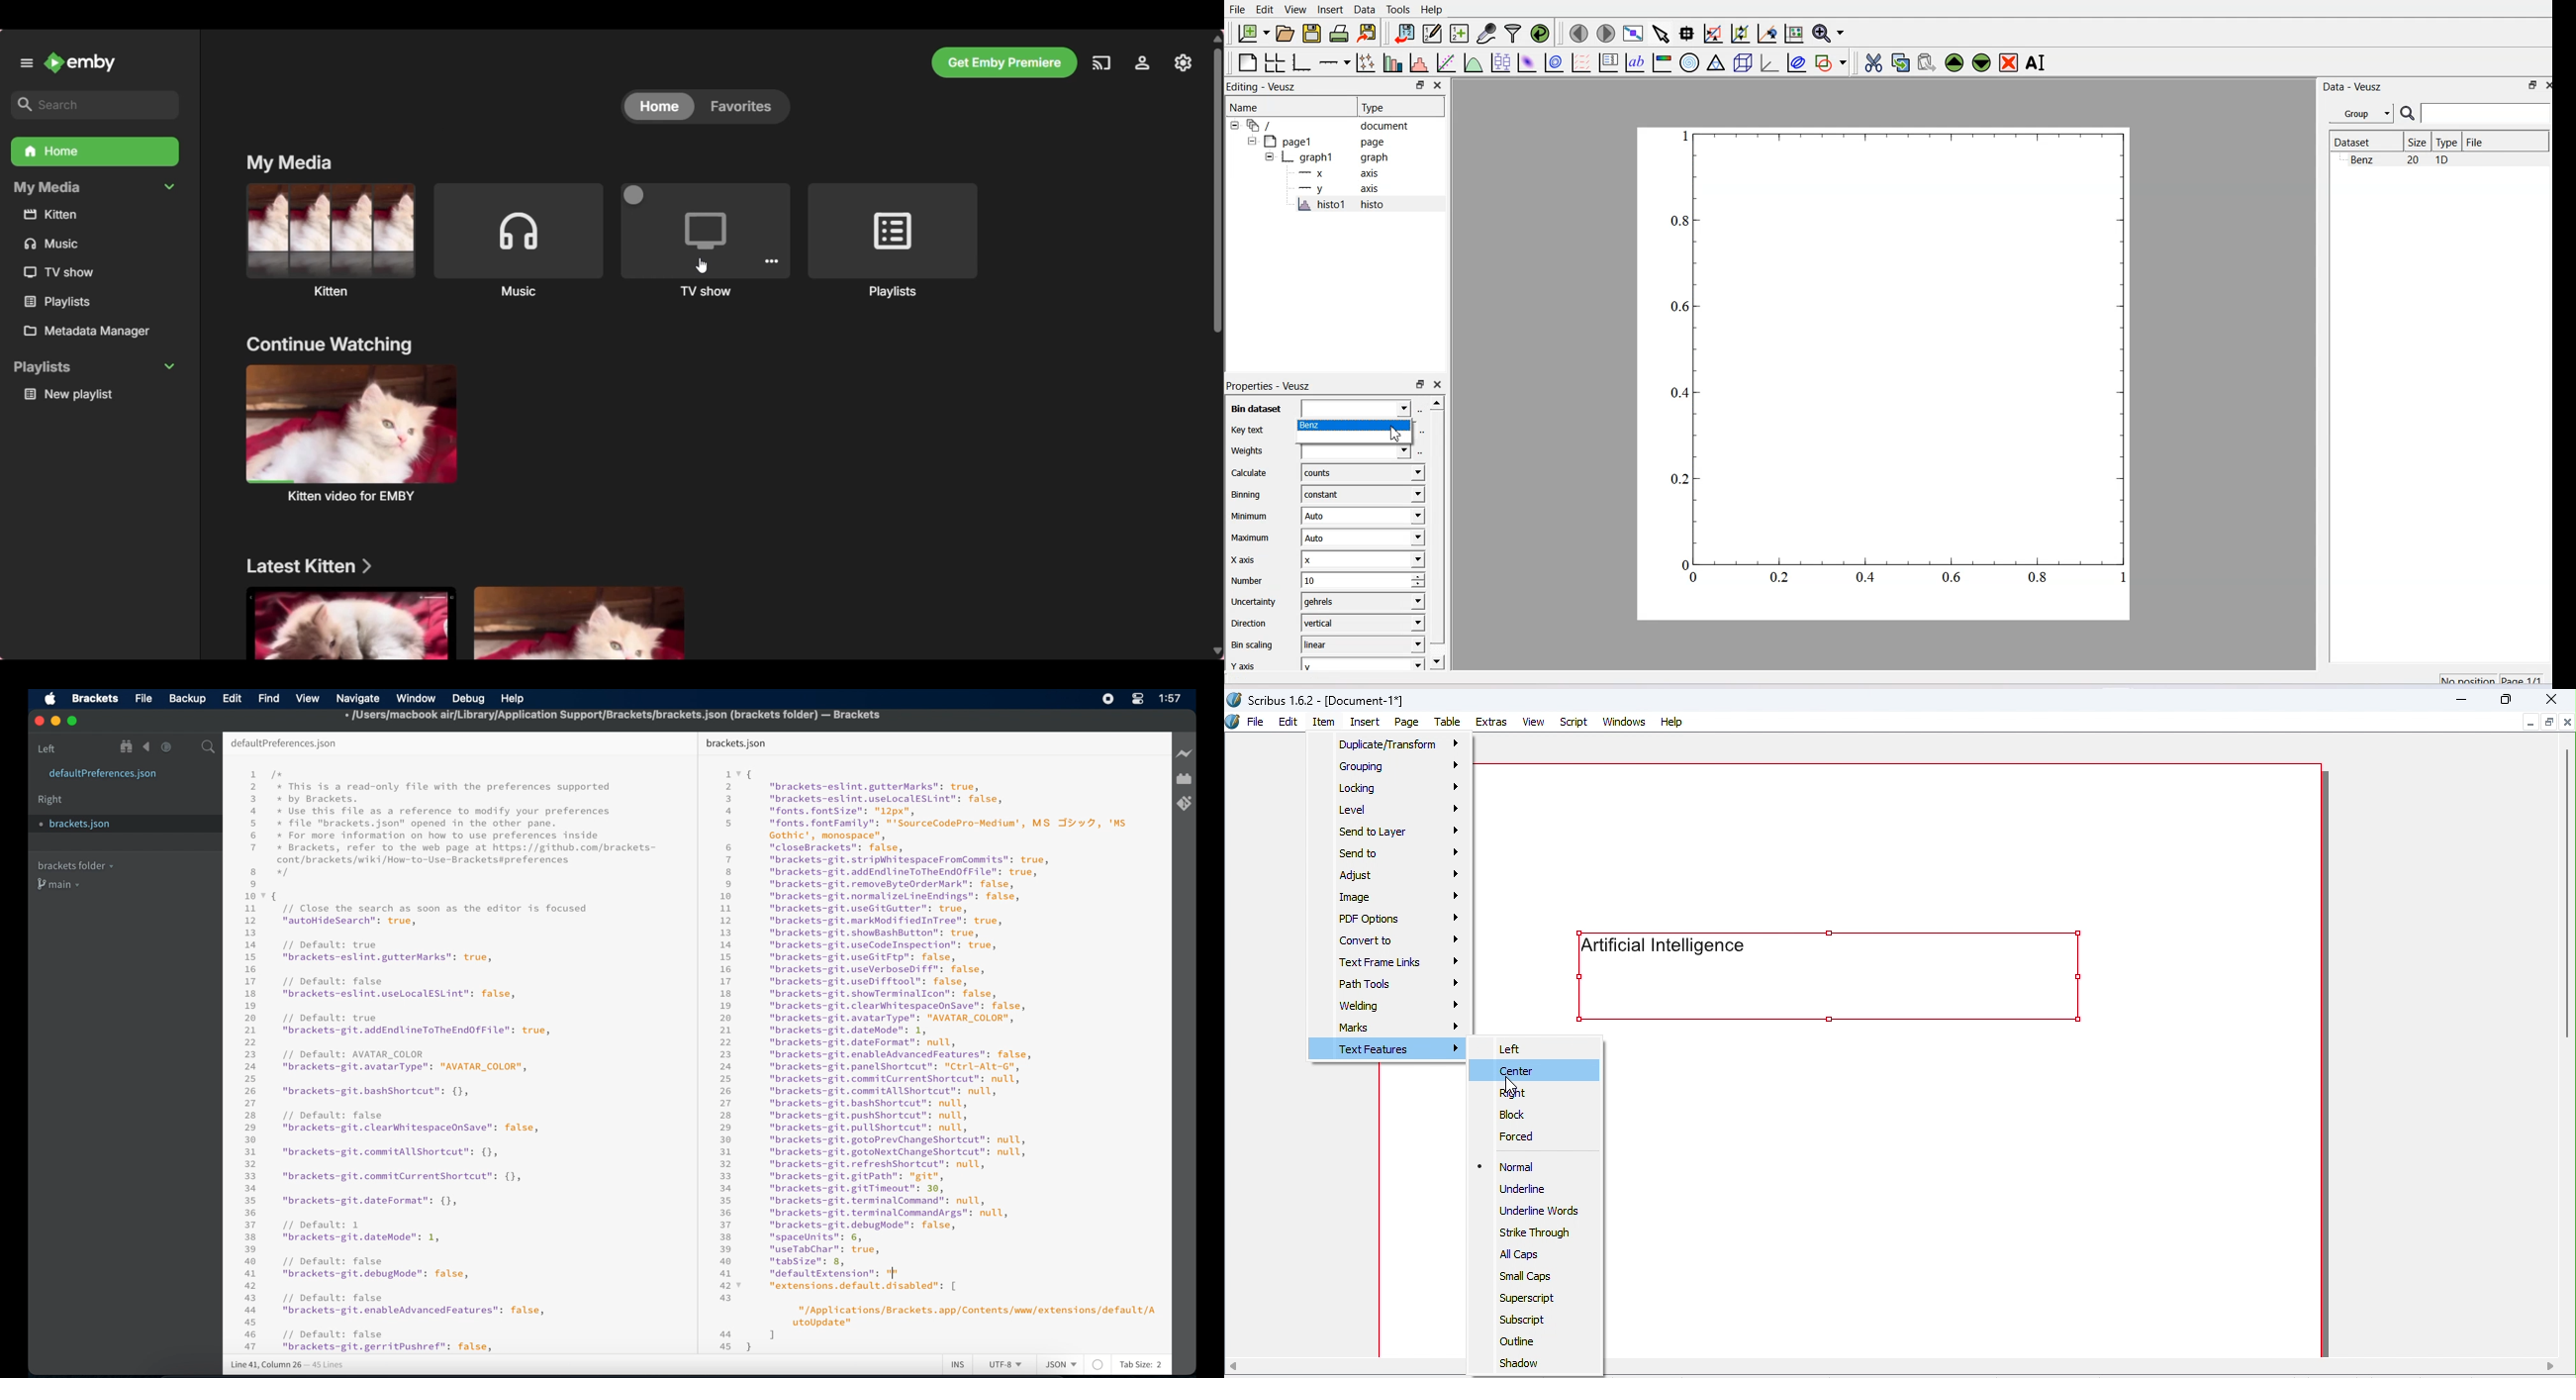 This screenshot has width=2576, height=1400. I want to click on Draw rectangle to zoom graph axes, so click(1714, 33).